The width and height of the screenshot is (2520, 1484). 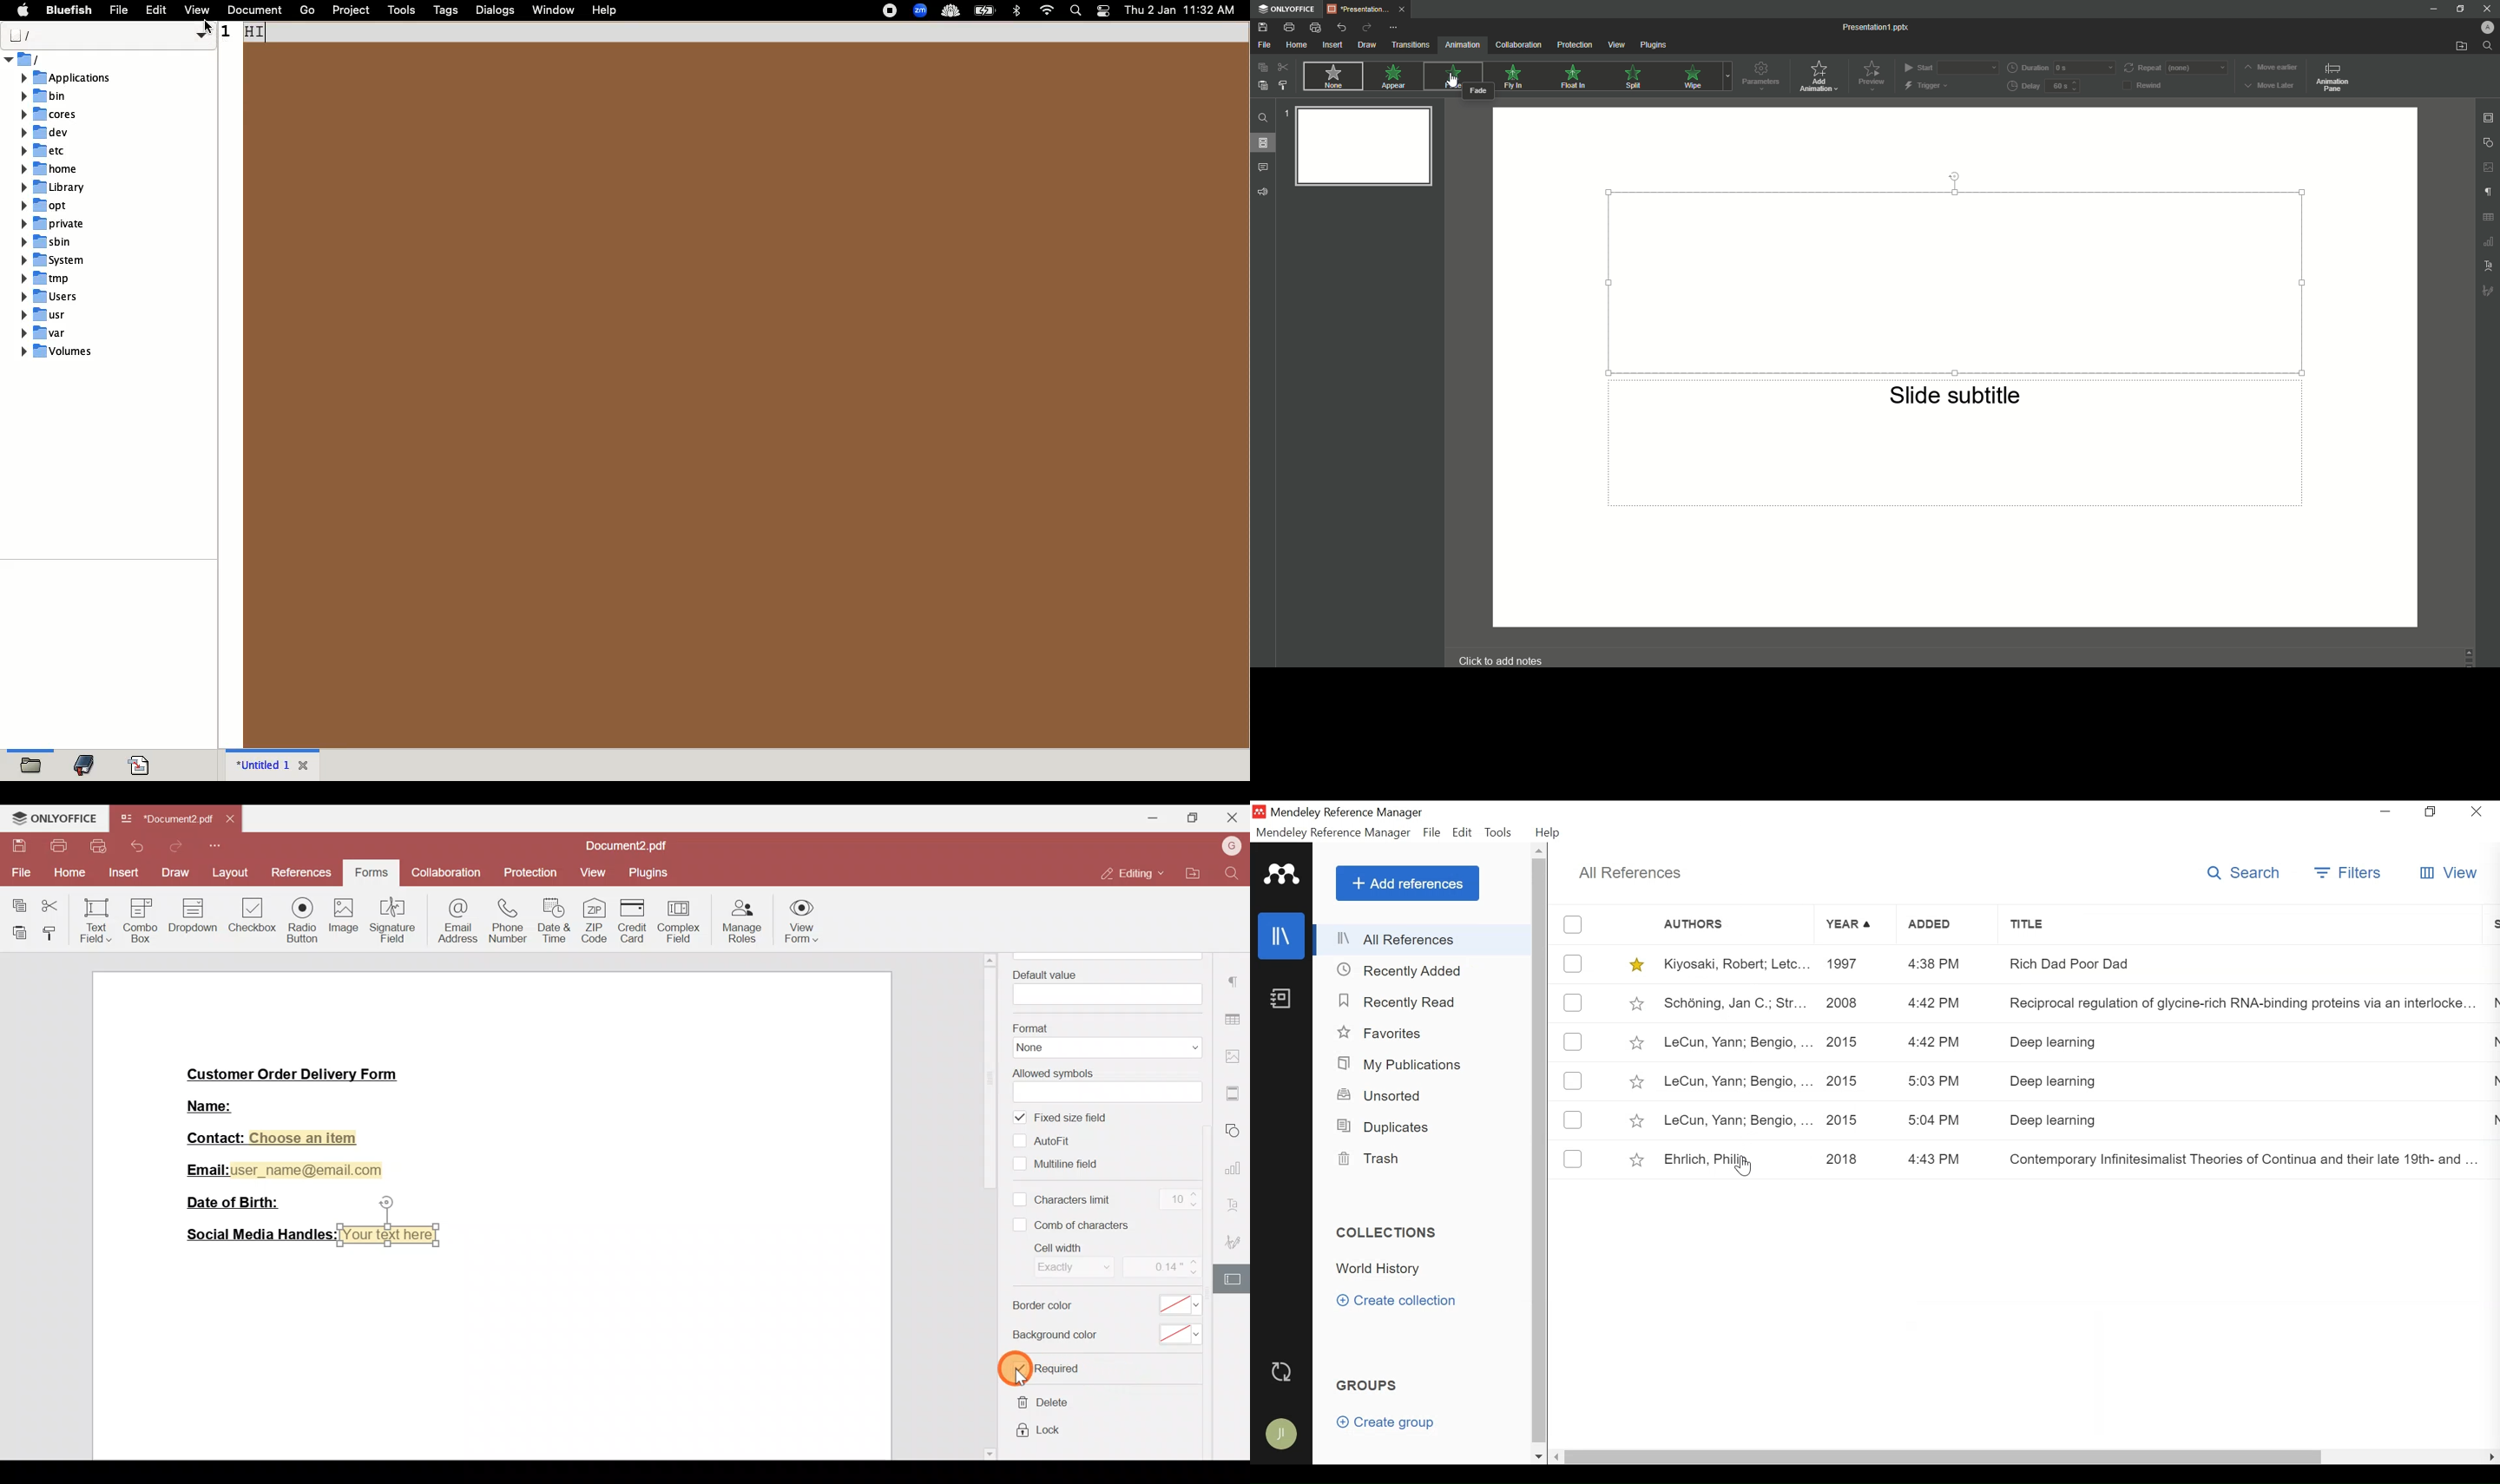 I want to click on Cell width, so click(x=1061, y=1261).